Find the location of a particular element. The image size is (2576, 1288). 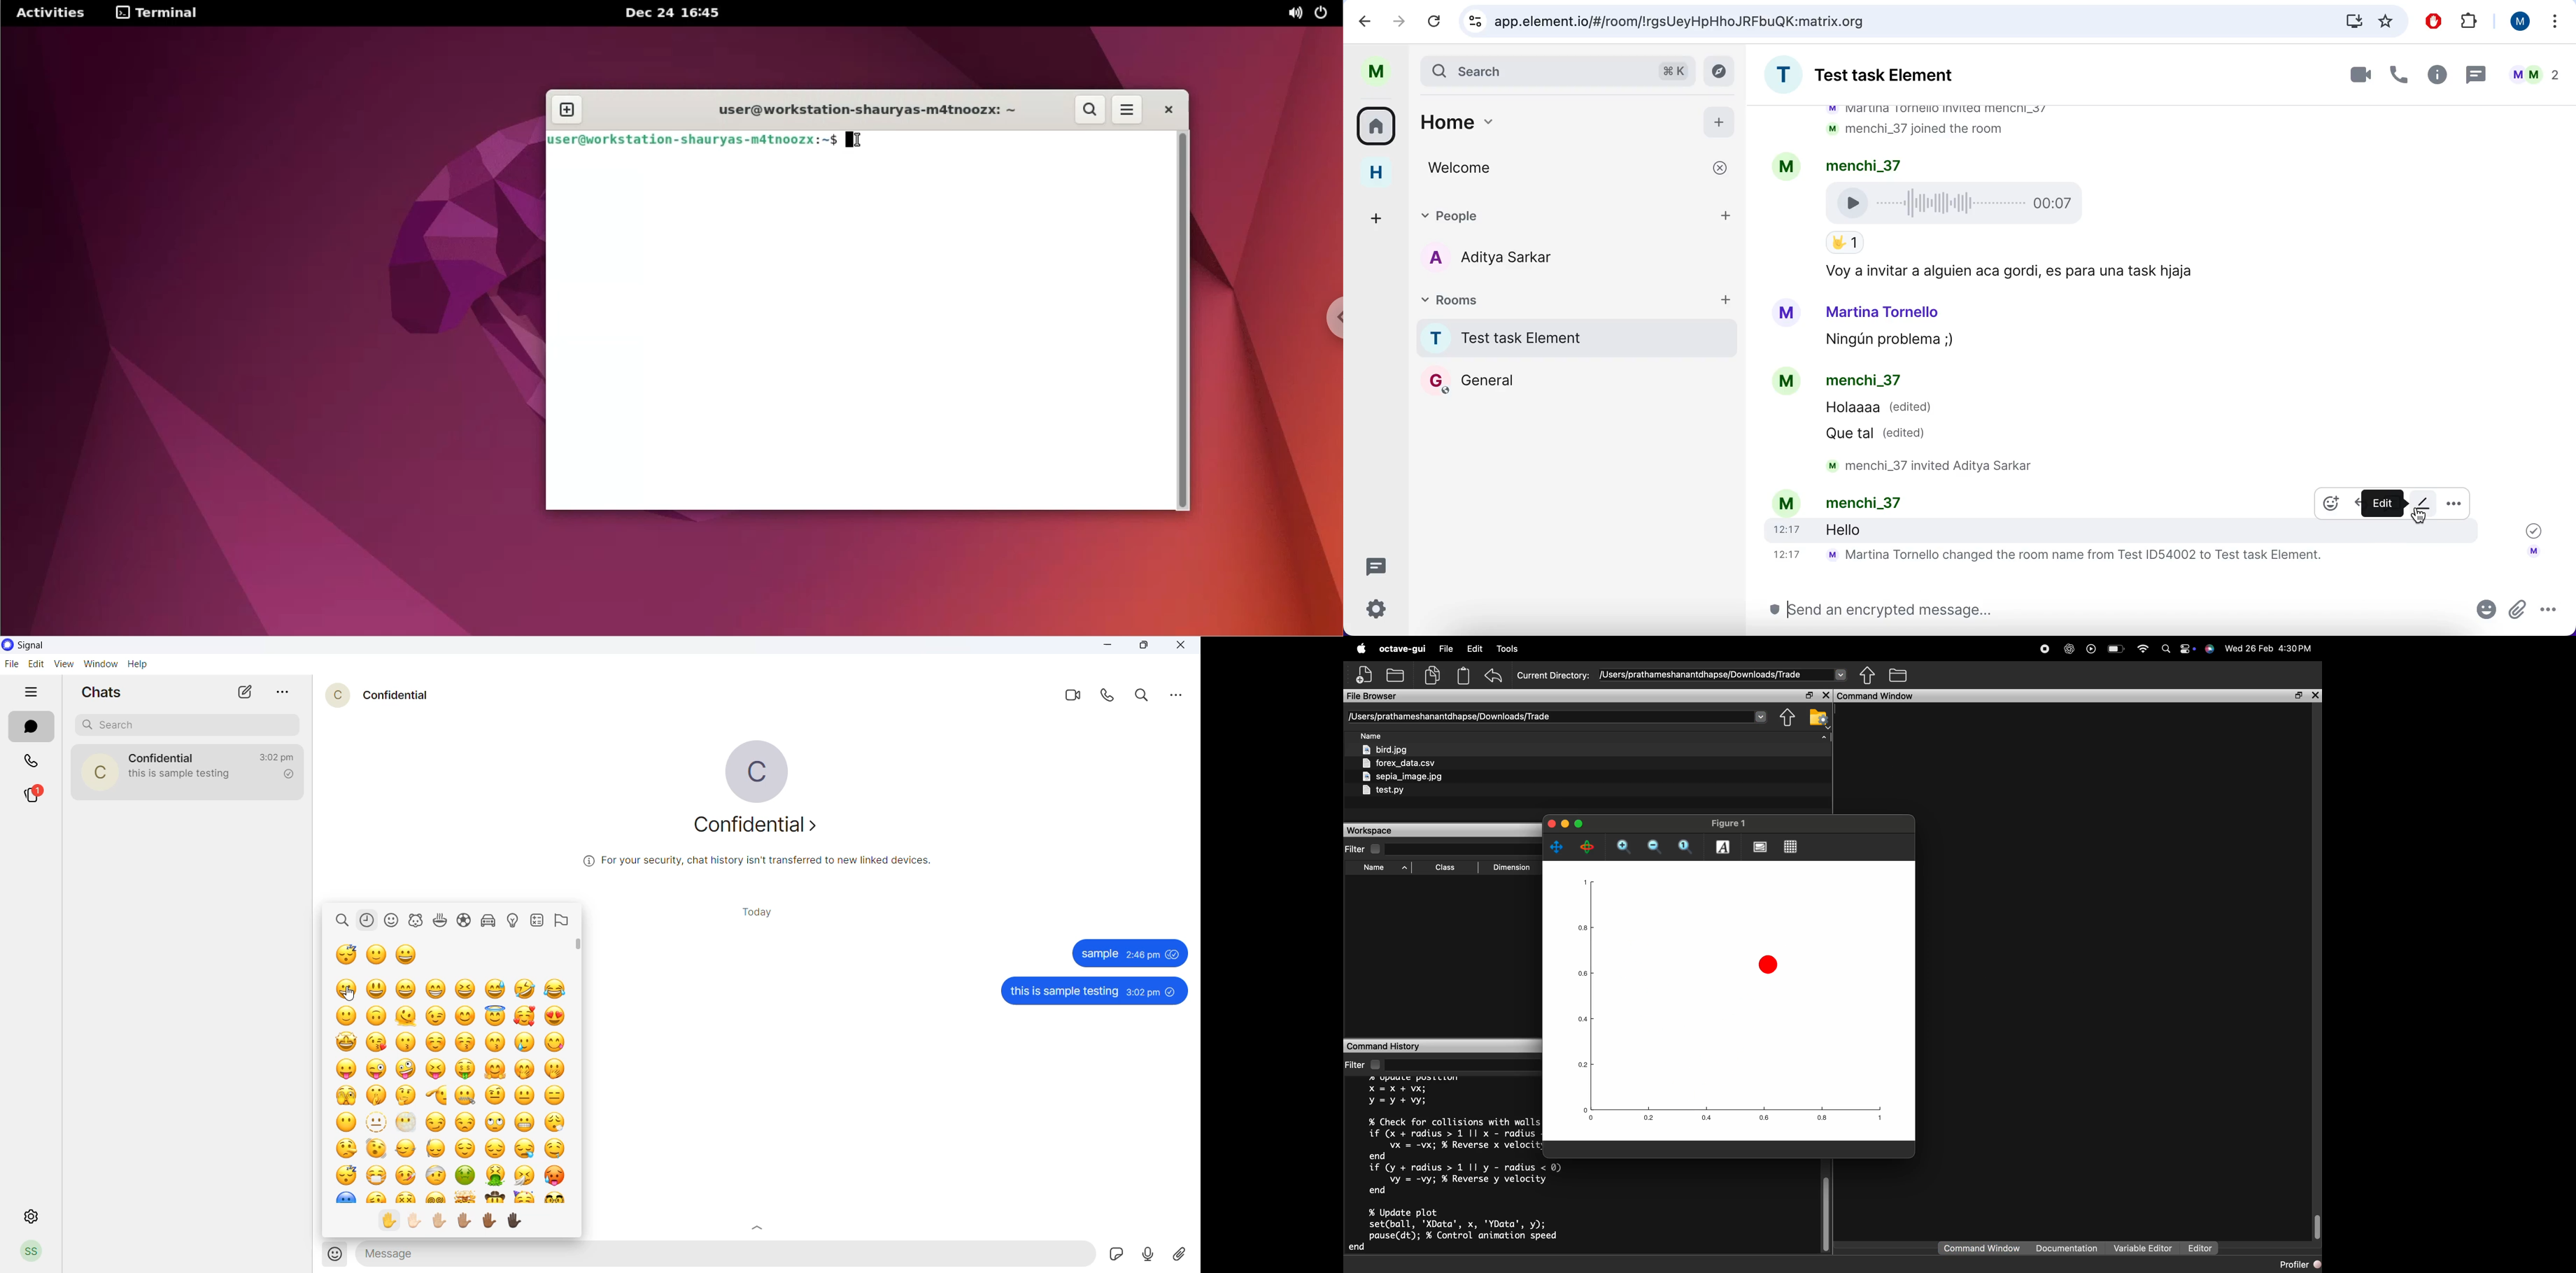

account is located at coordinates (2533, 555).